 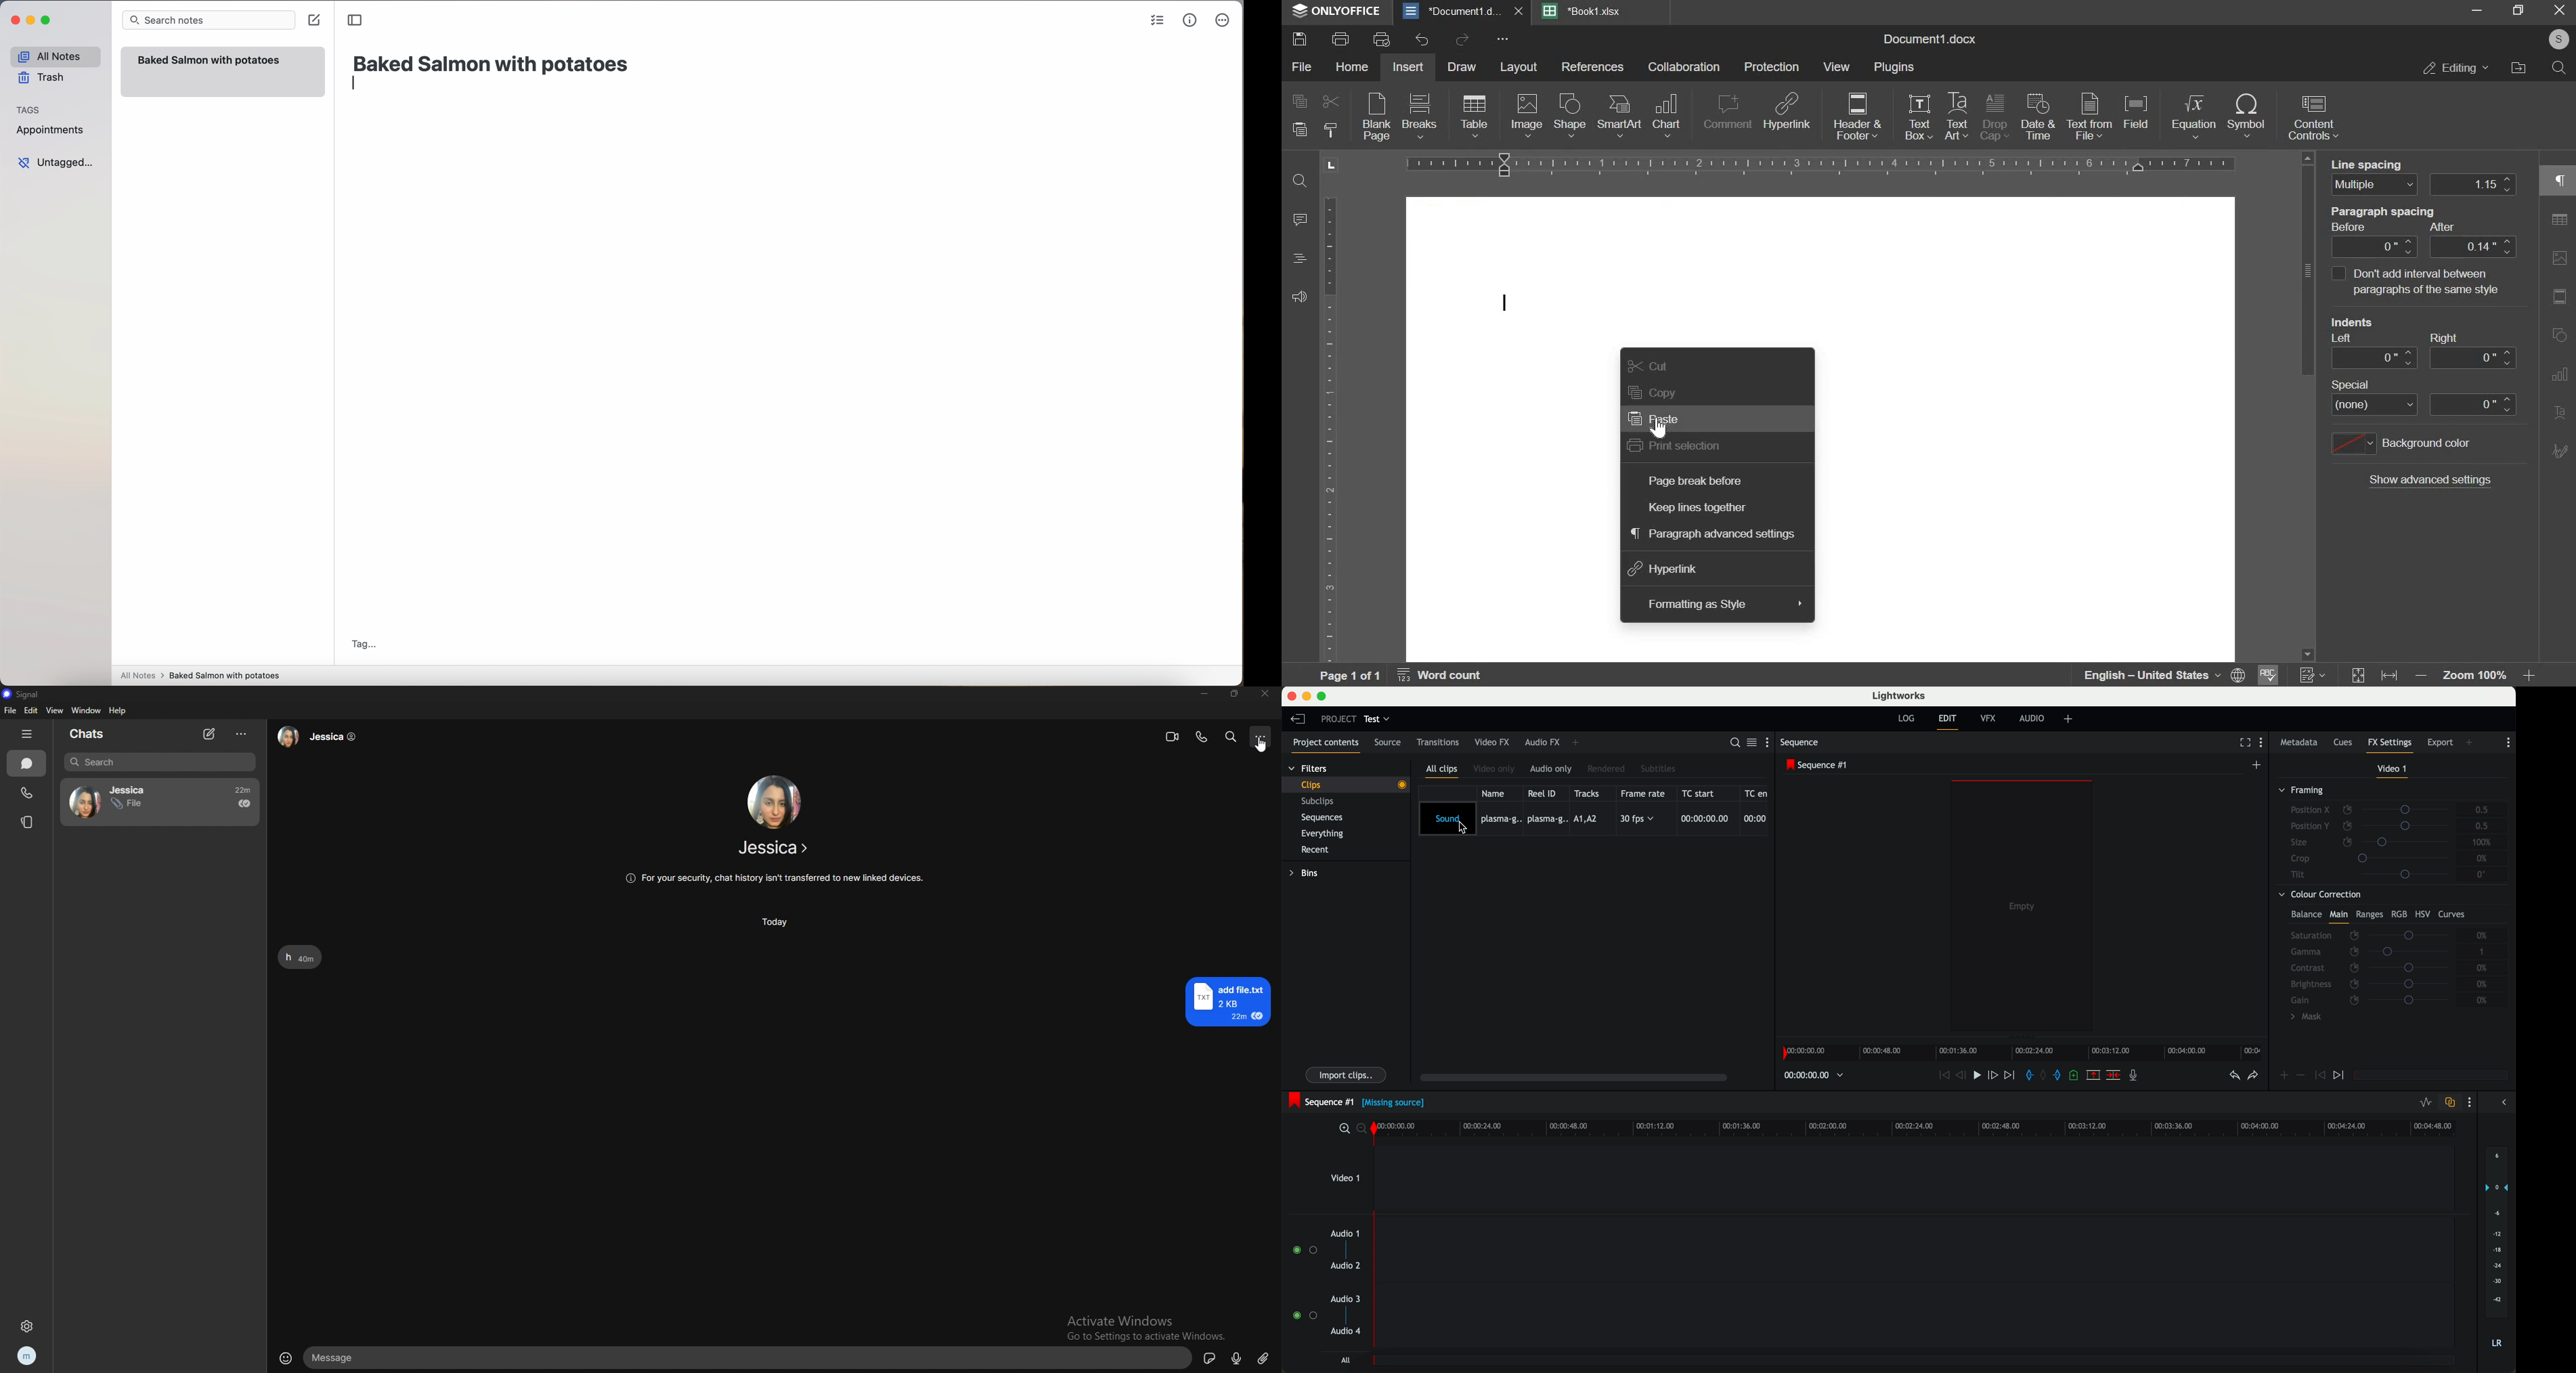 I want to click on copy, so click(x=1299, y=102).